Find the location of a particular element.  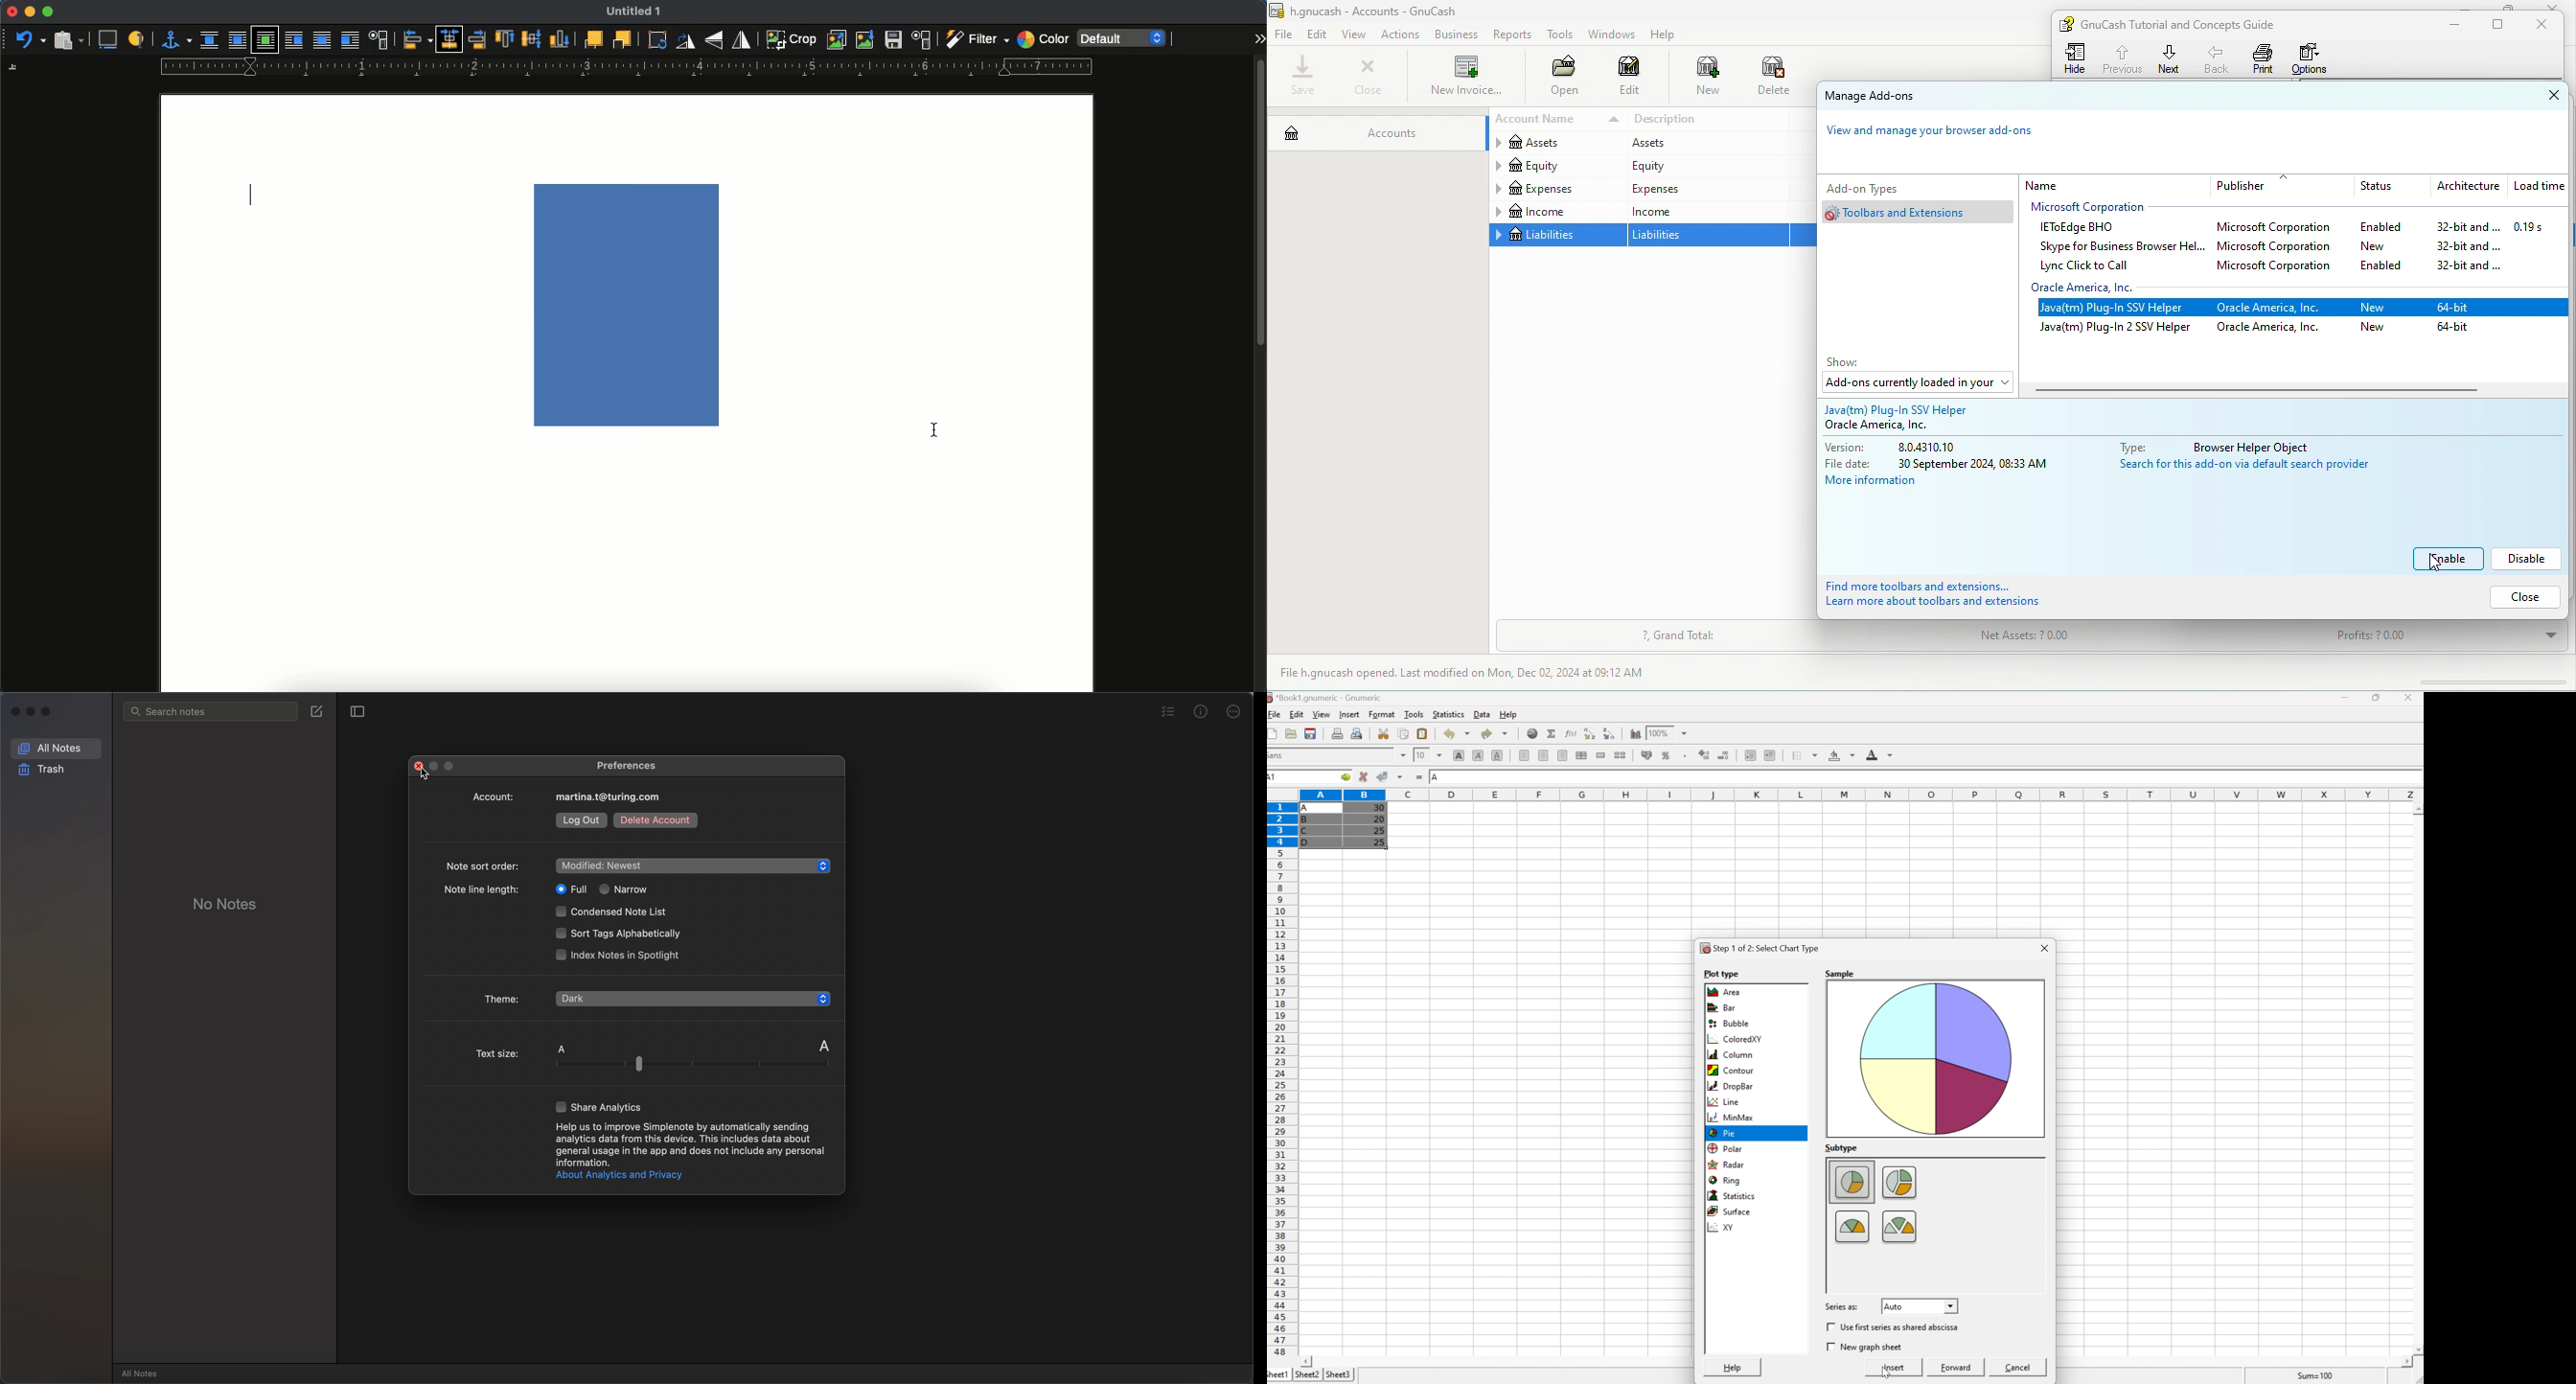

Close is located at coordinates (2047, 948).